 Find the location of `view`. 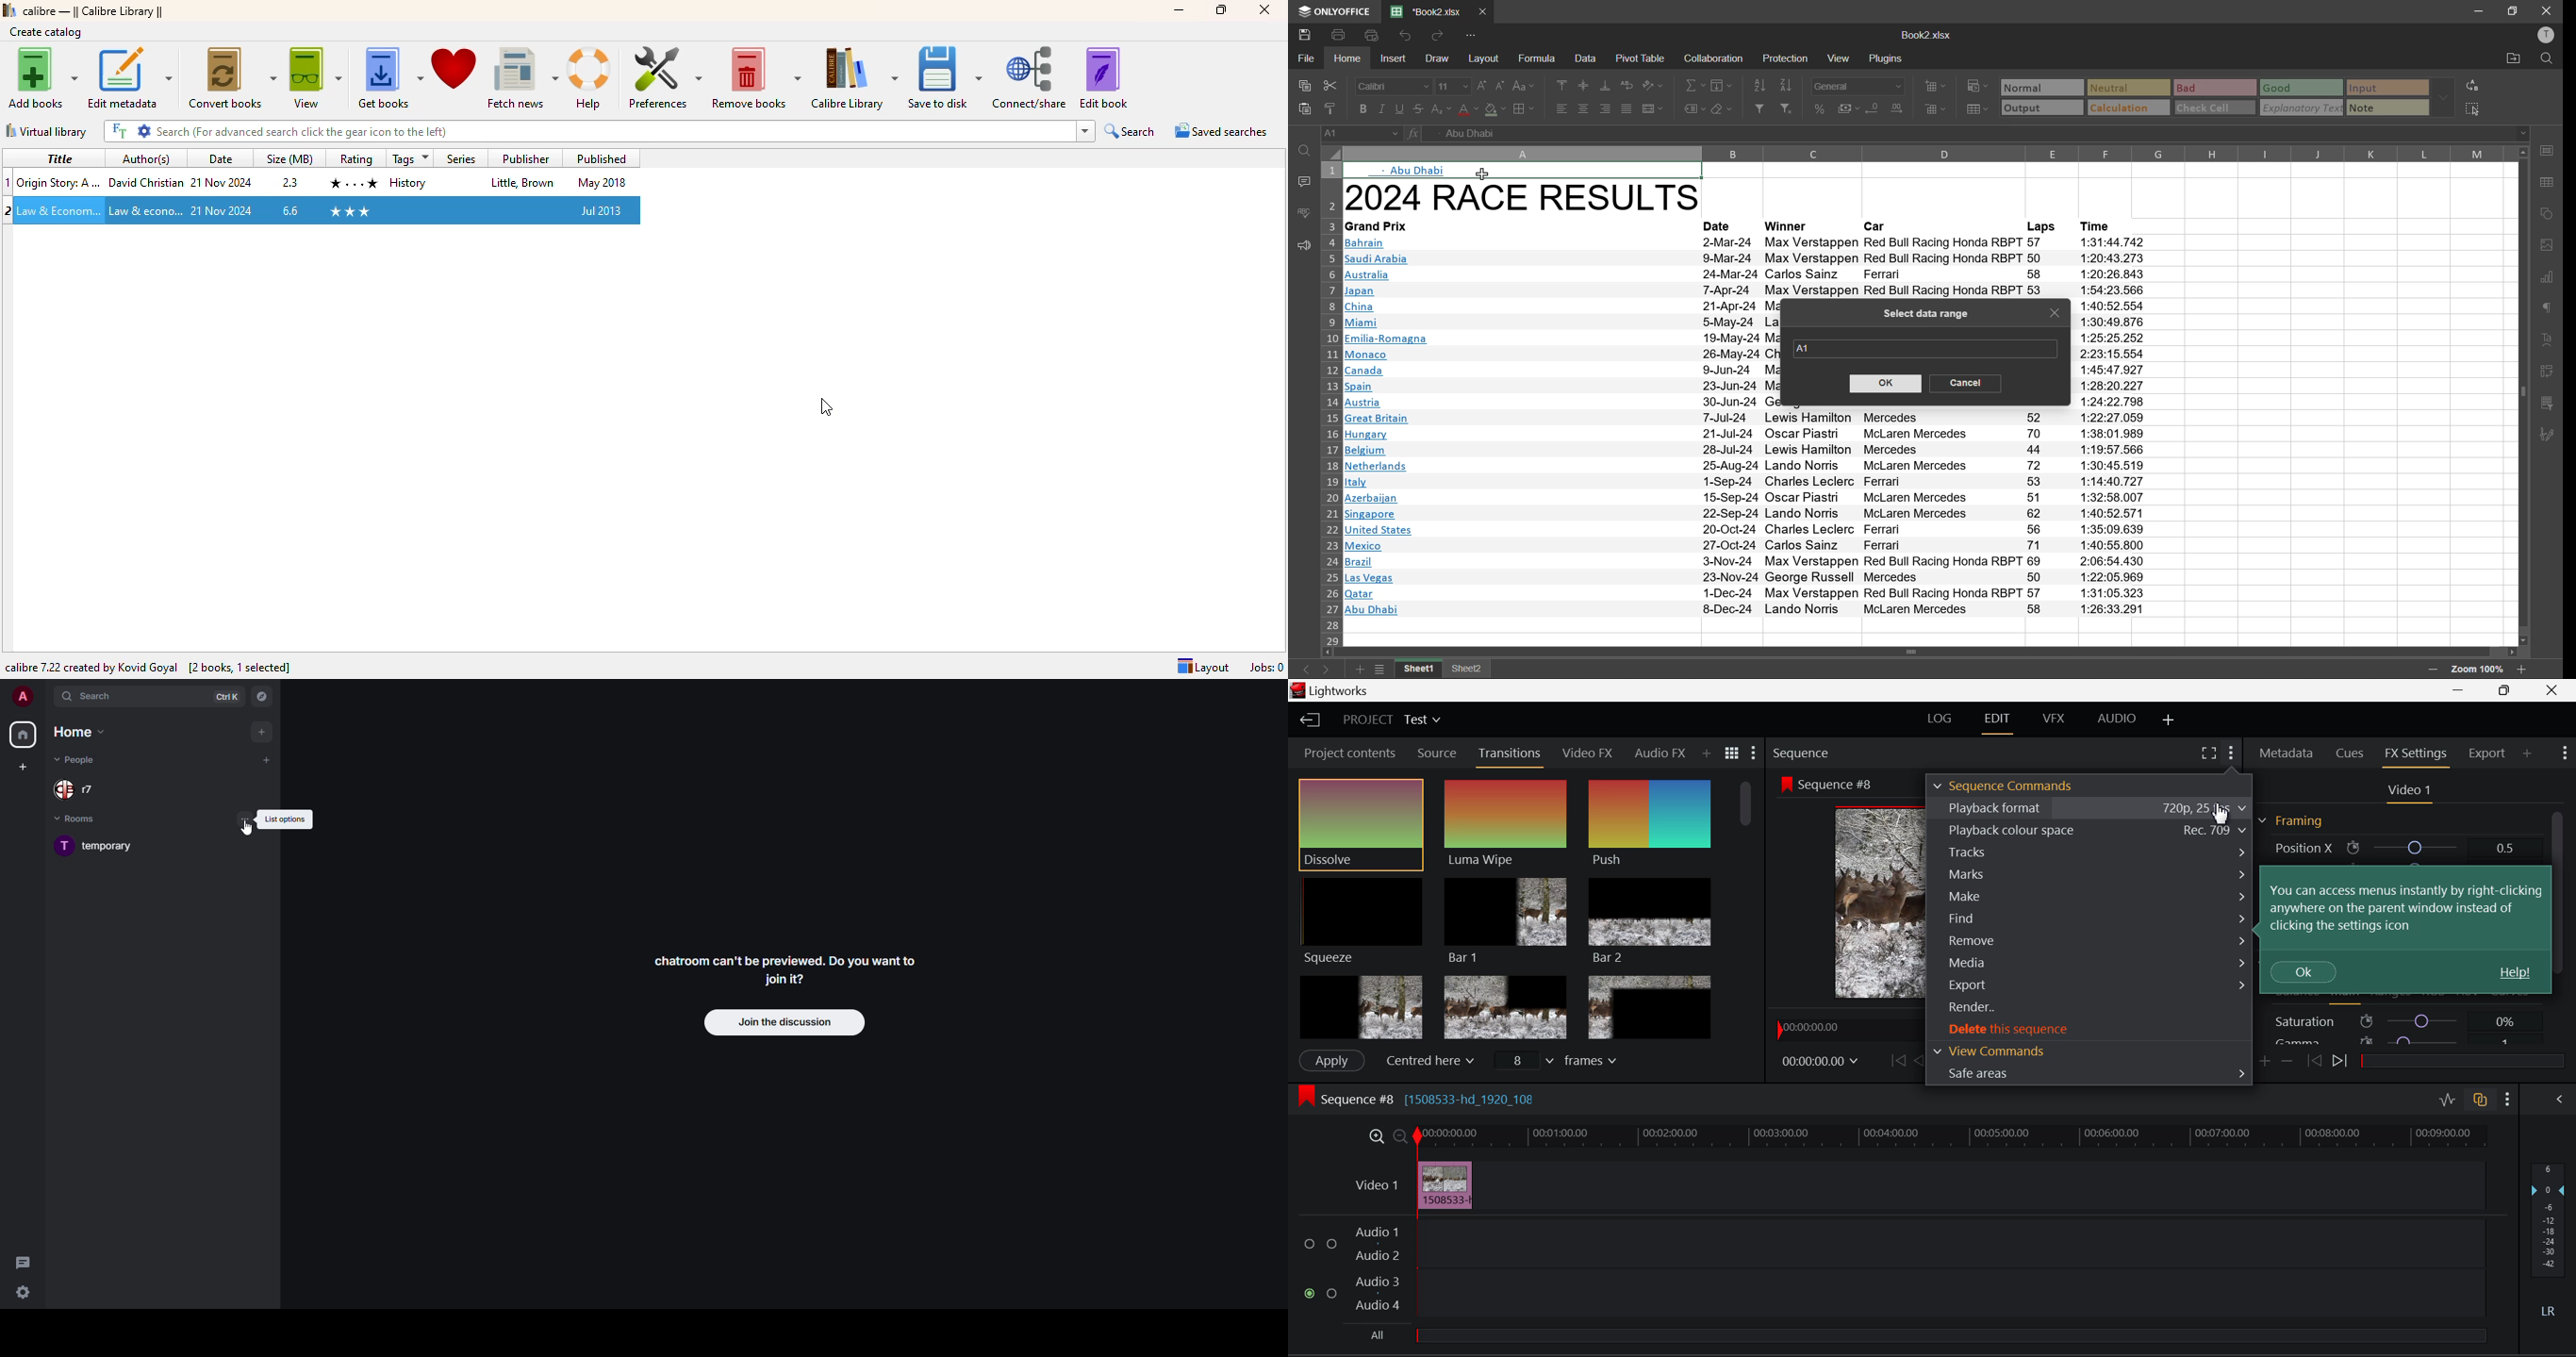

view is located at coordinates (315, 78).